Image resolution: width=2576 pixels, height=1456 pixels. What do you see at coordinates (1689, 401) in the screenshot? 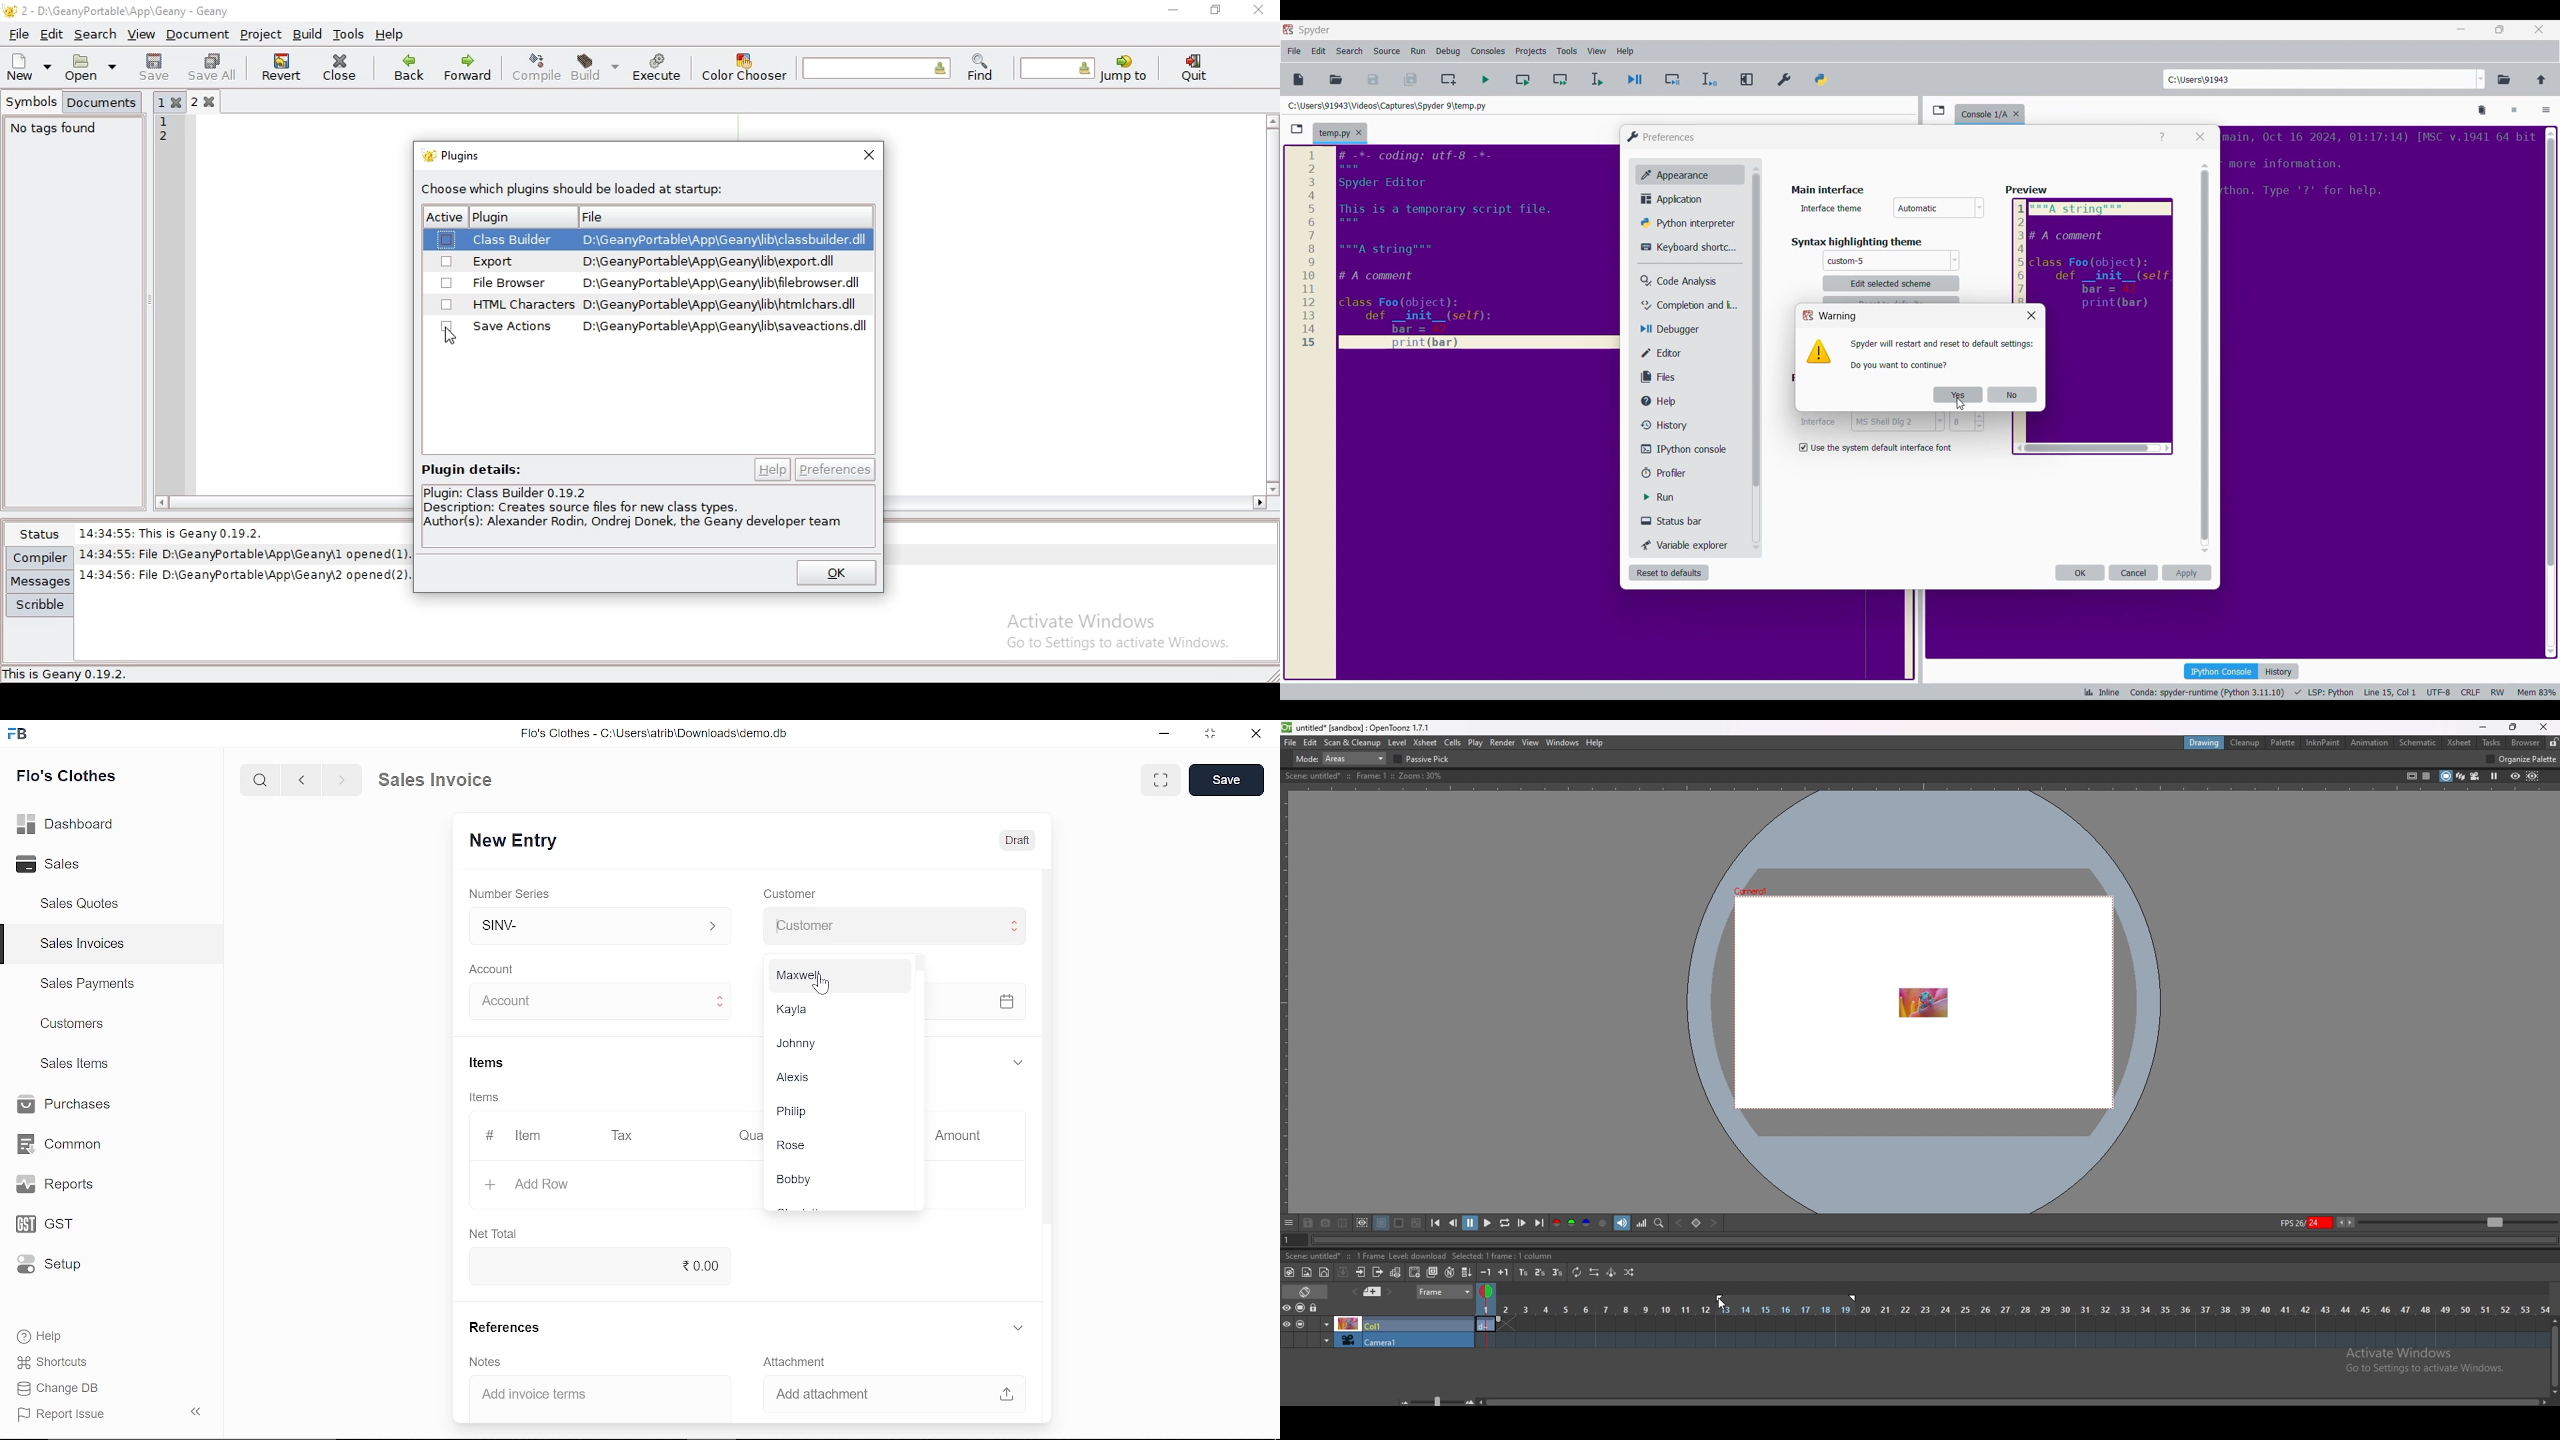
I see `Help` at bounding box center [1689, 401].